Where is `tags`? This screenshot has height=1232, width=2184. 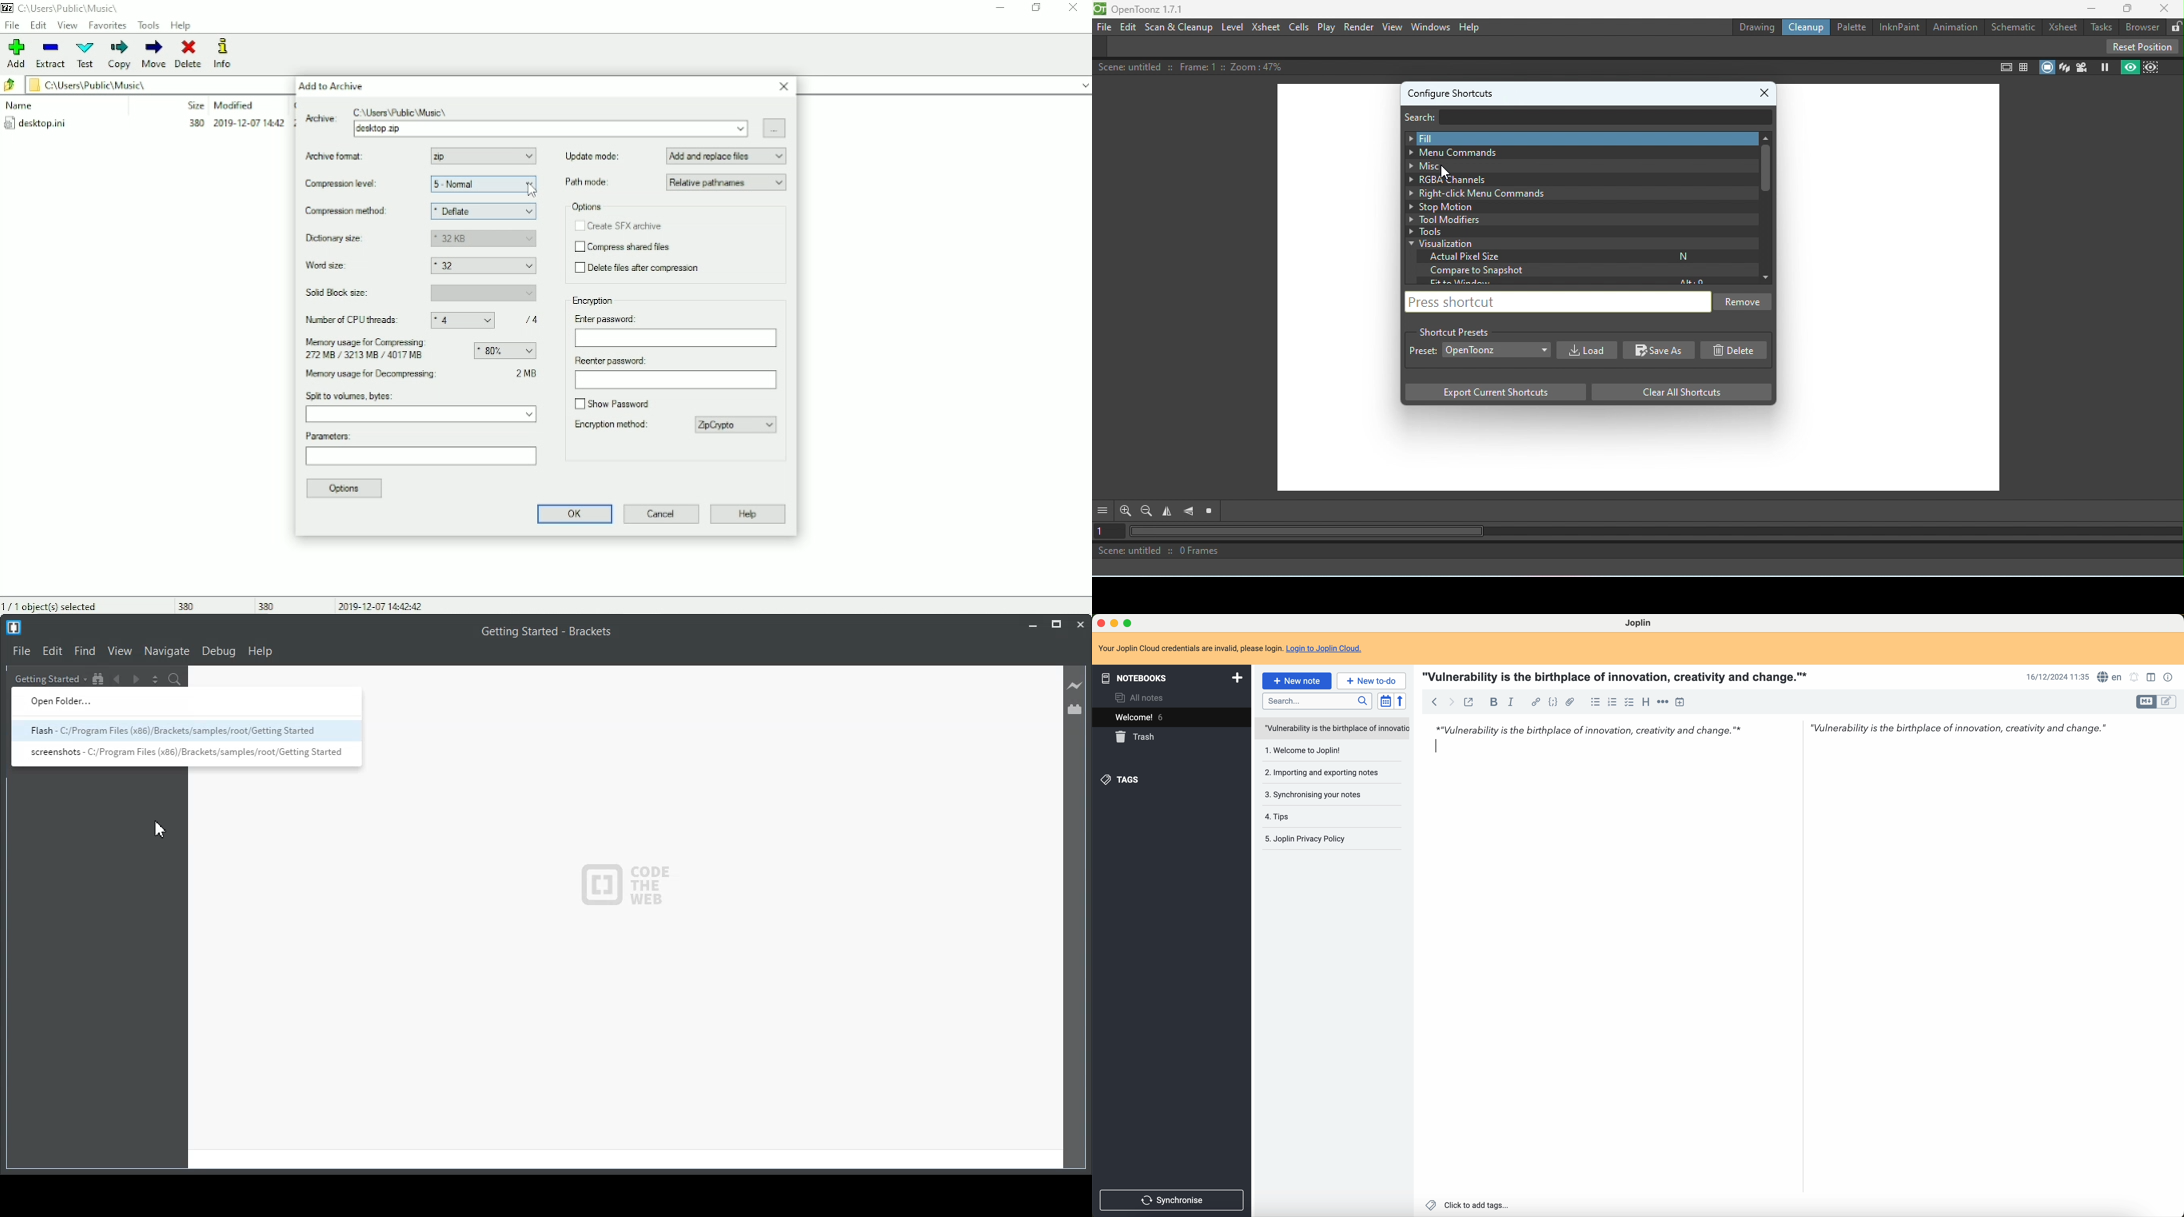 tags is located at coordinates (1123, 779).